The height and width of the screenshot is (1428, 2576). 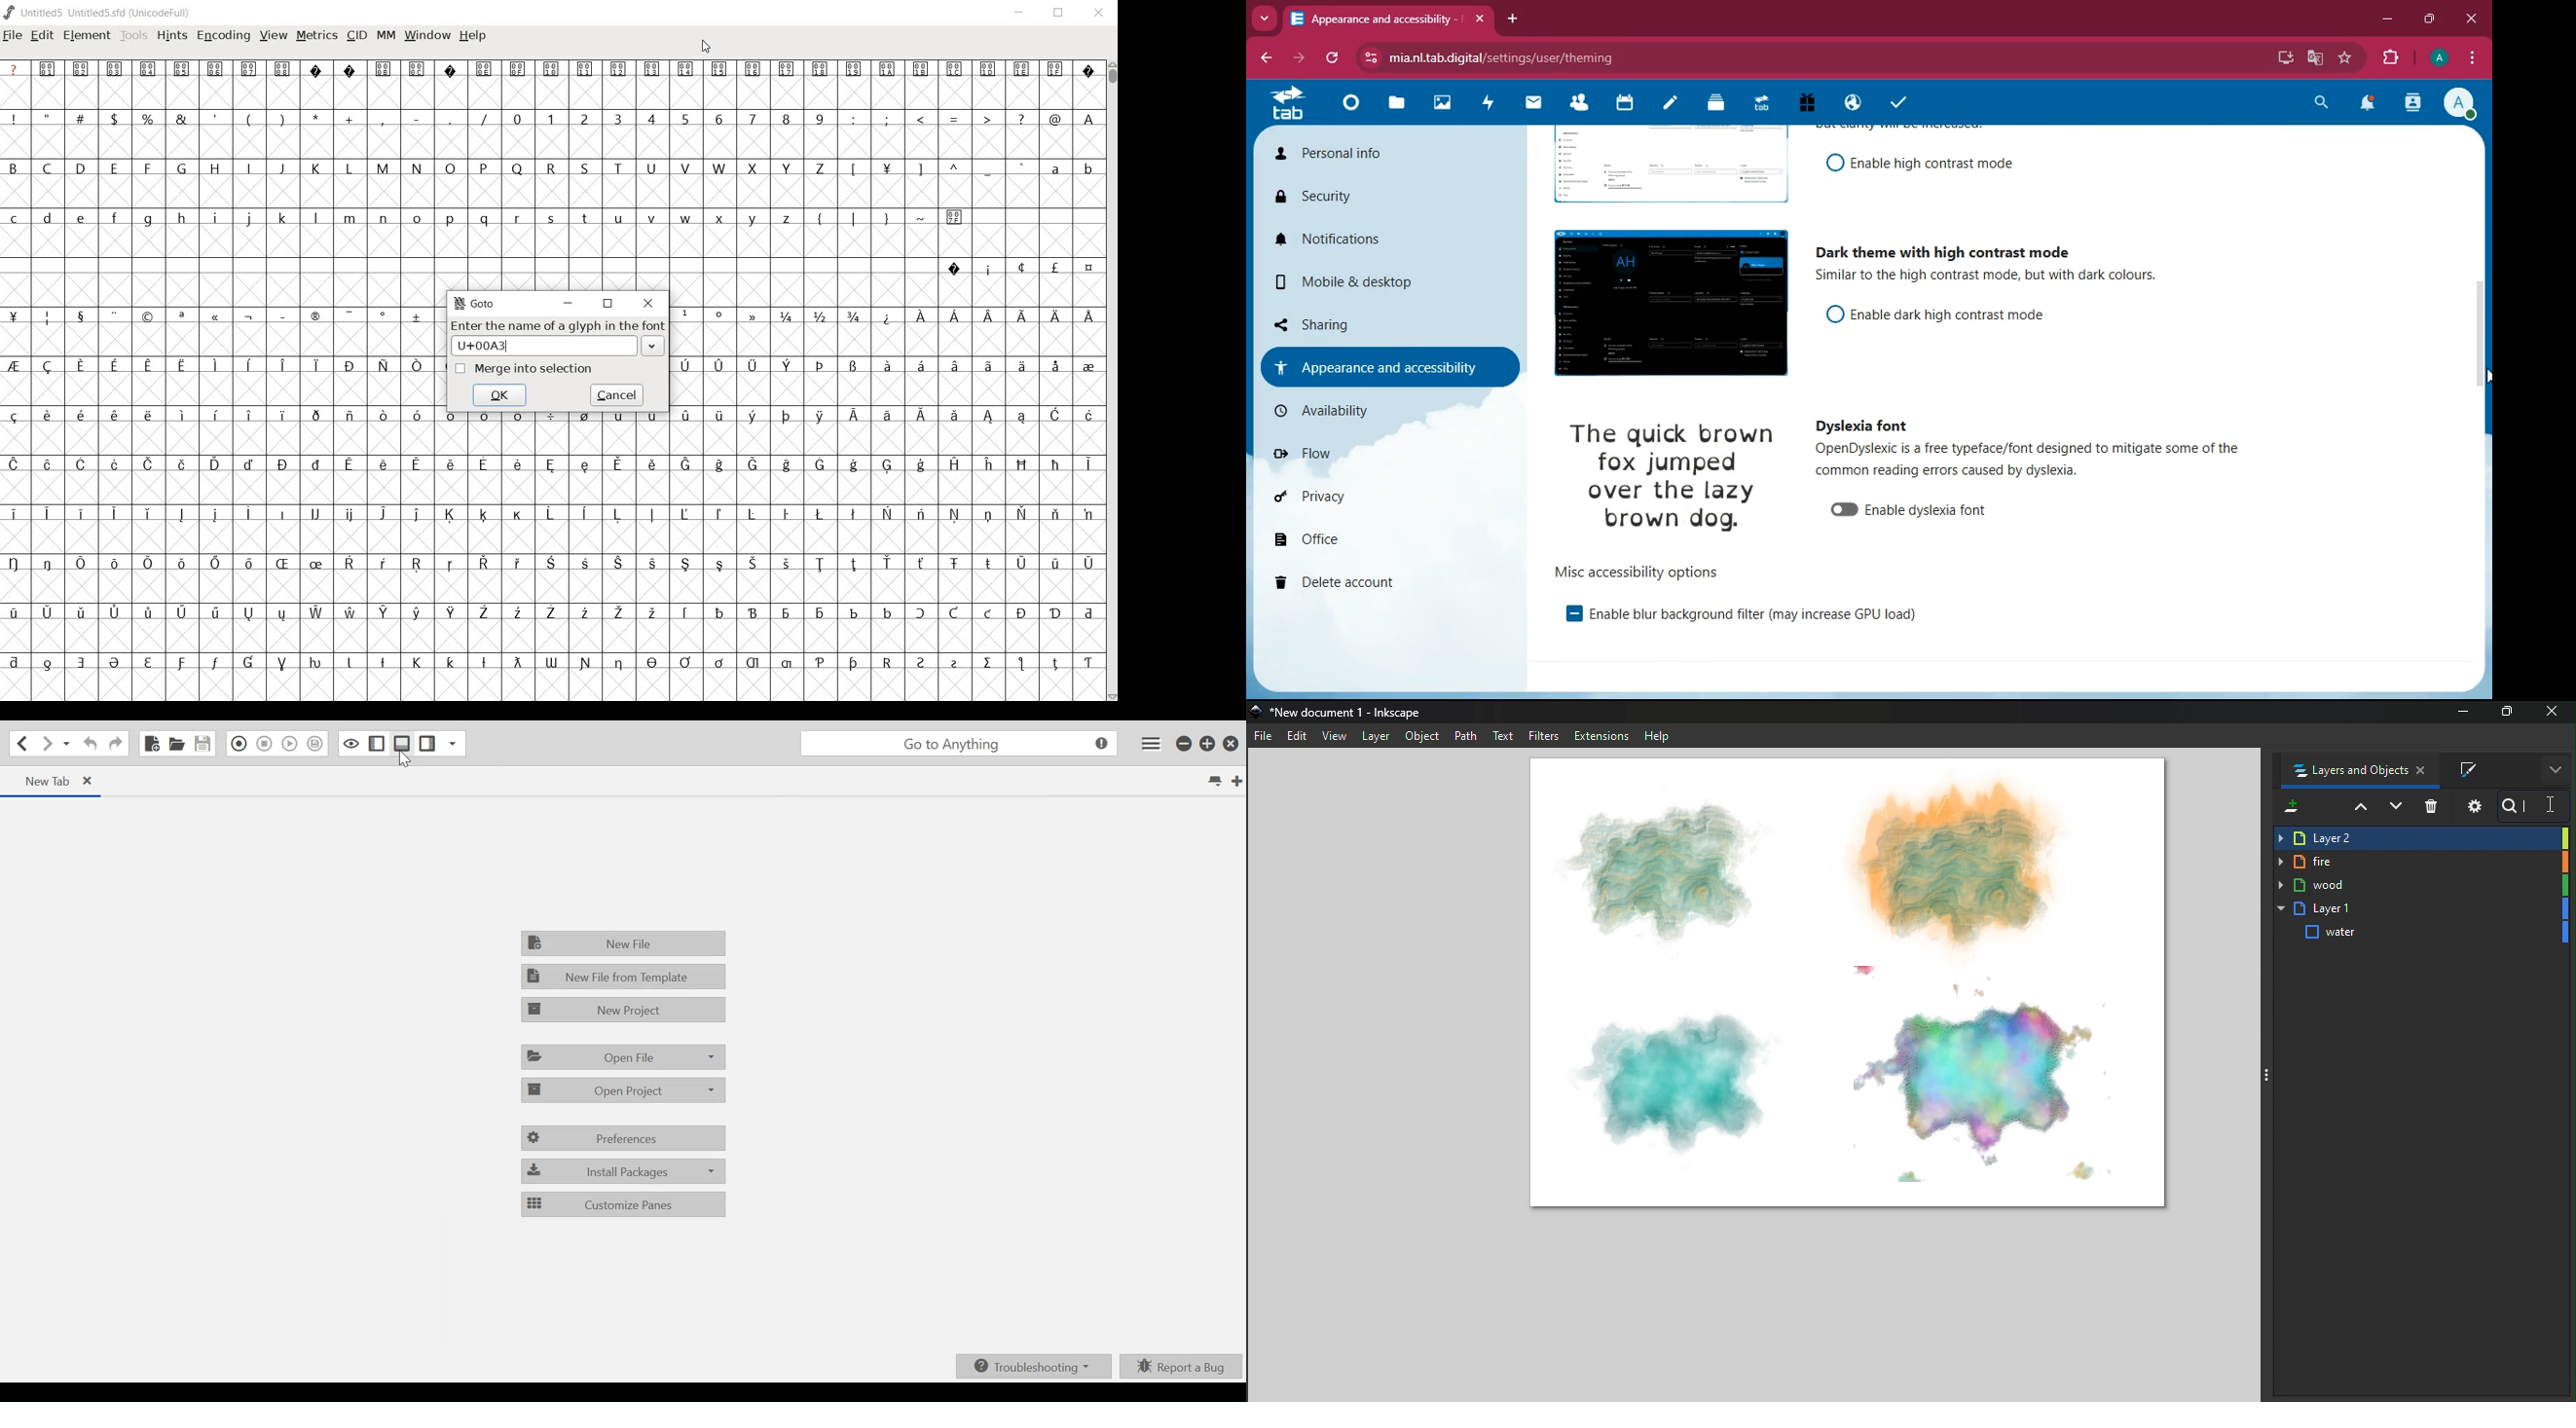 What do you see at coordinates (516, 663) in the screenshot?
I see `Symbol` at bounding box center [516, 663].